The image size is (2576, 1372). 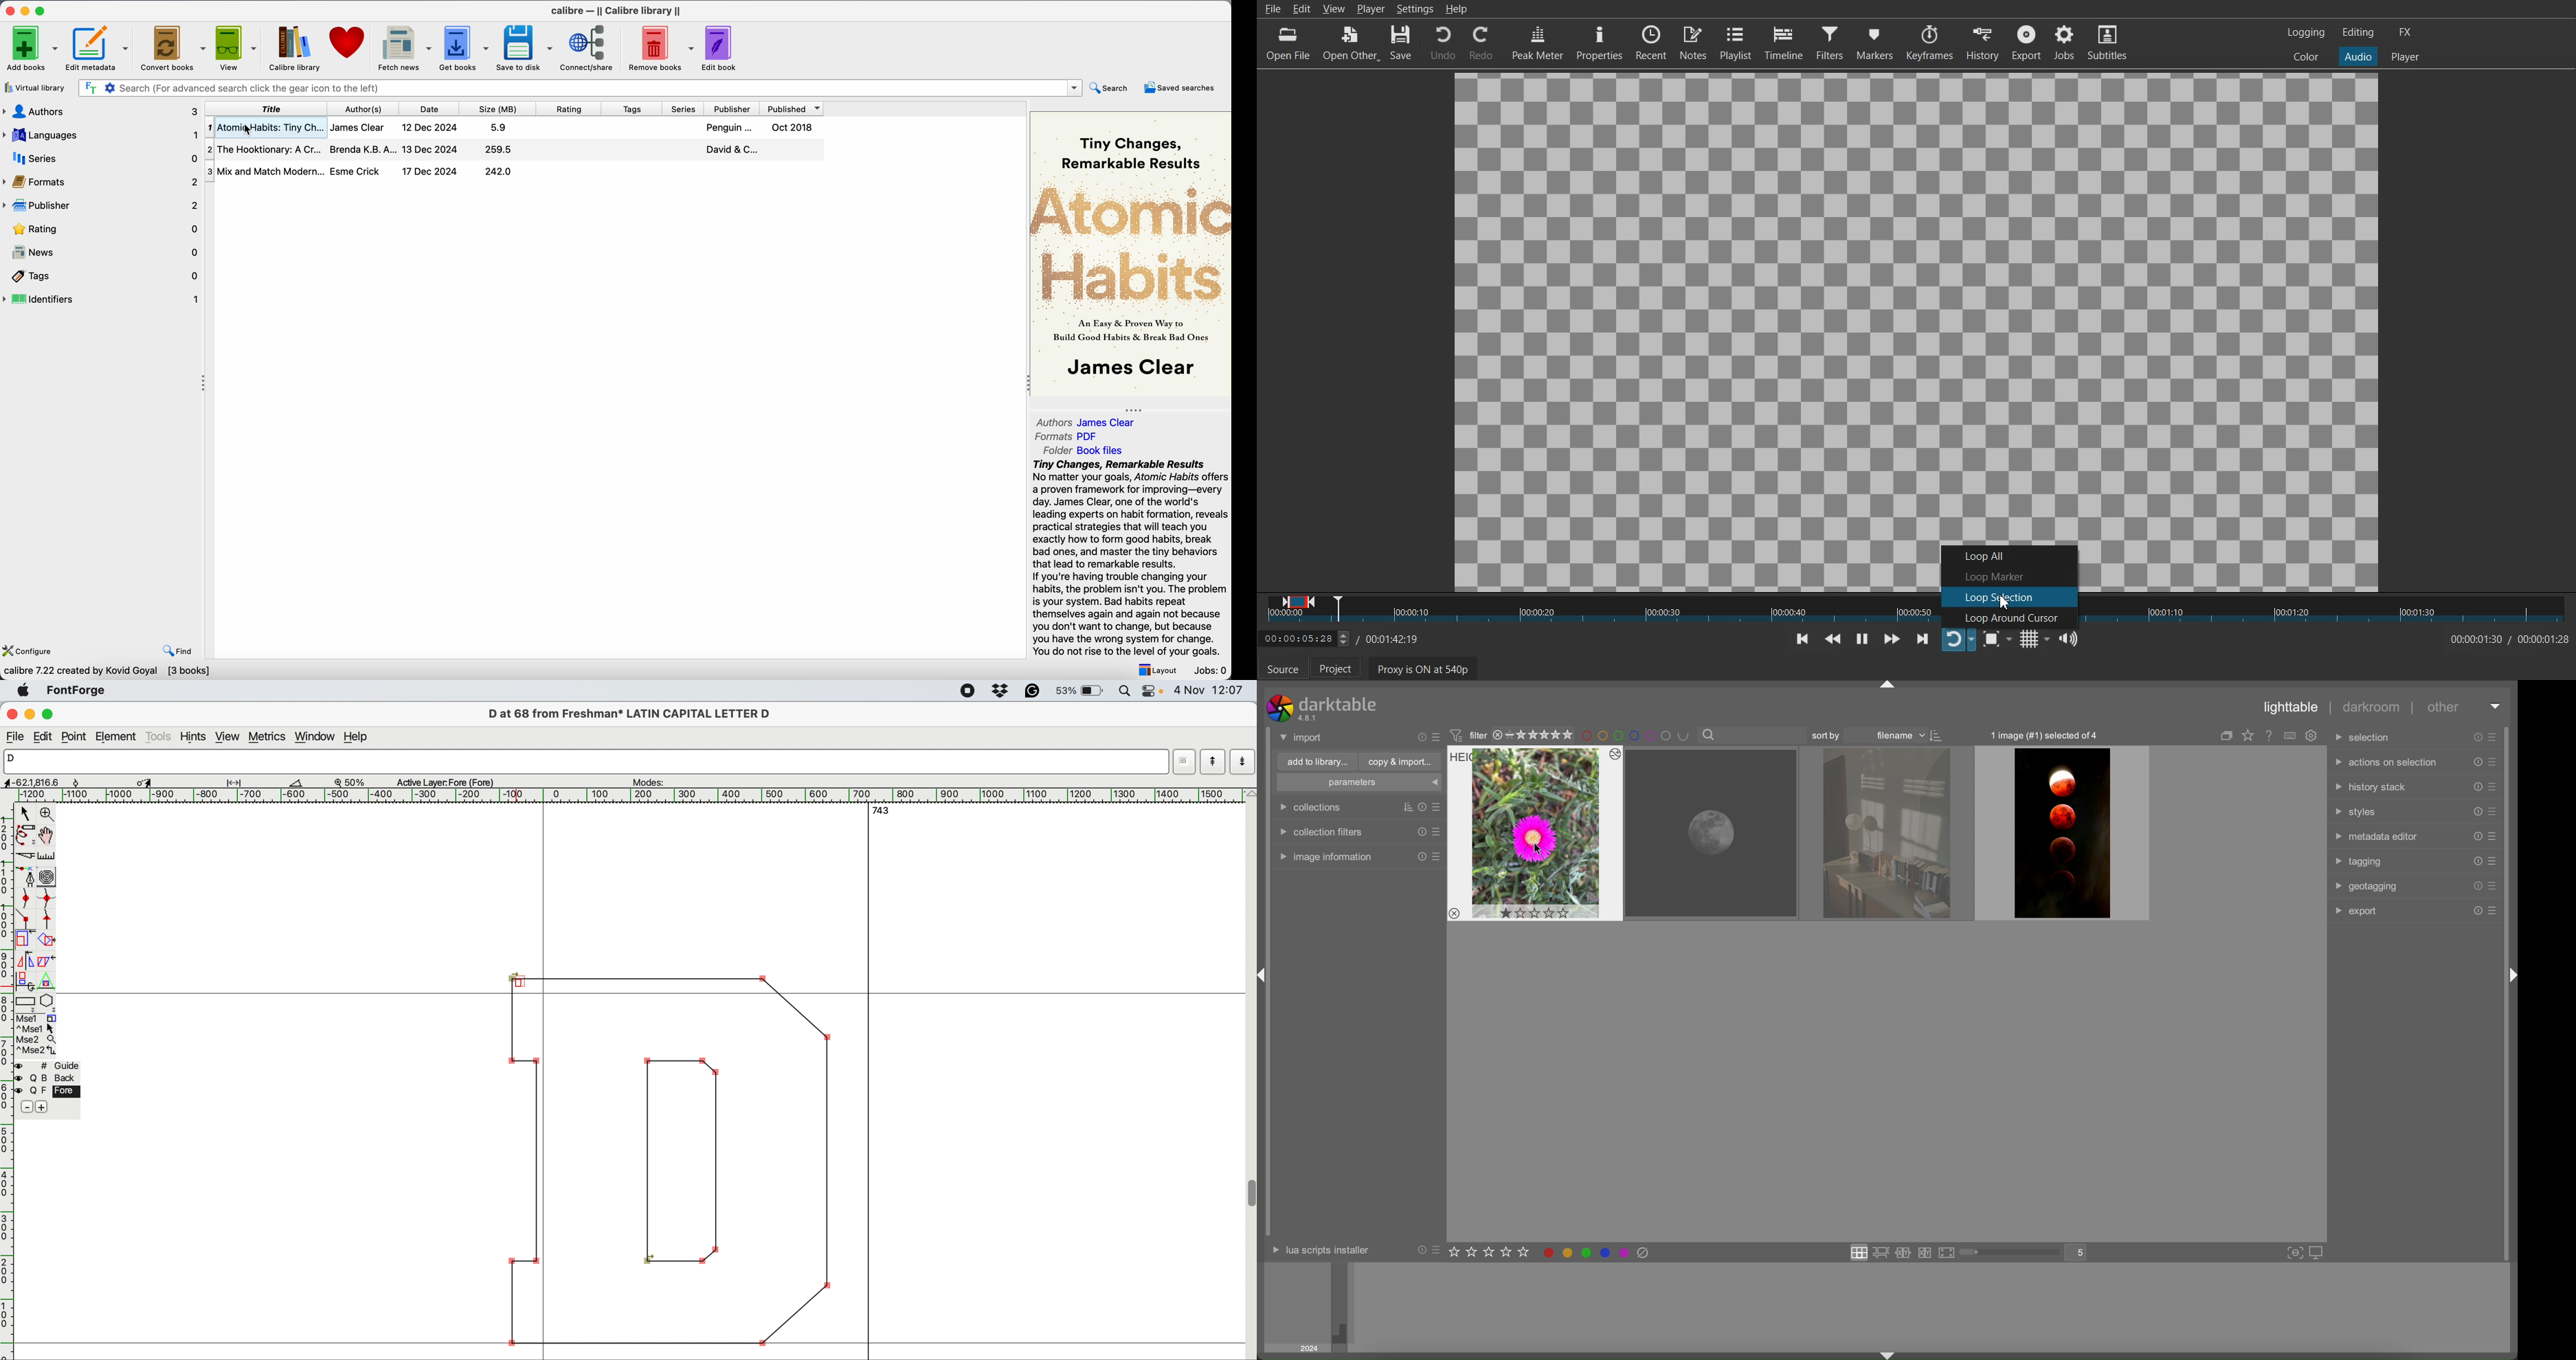 I want to click on star or polygon, so click(x=48, y=1003).